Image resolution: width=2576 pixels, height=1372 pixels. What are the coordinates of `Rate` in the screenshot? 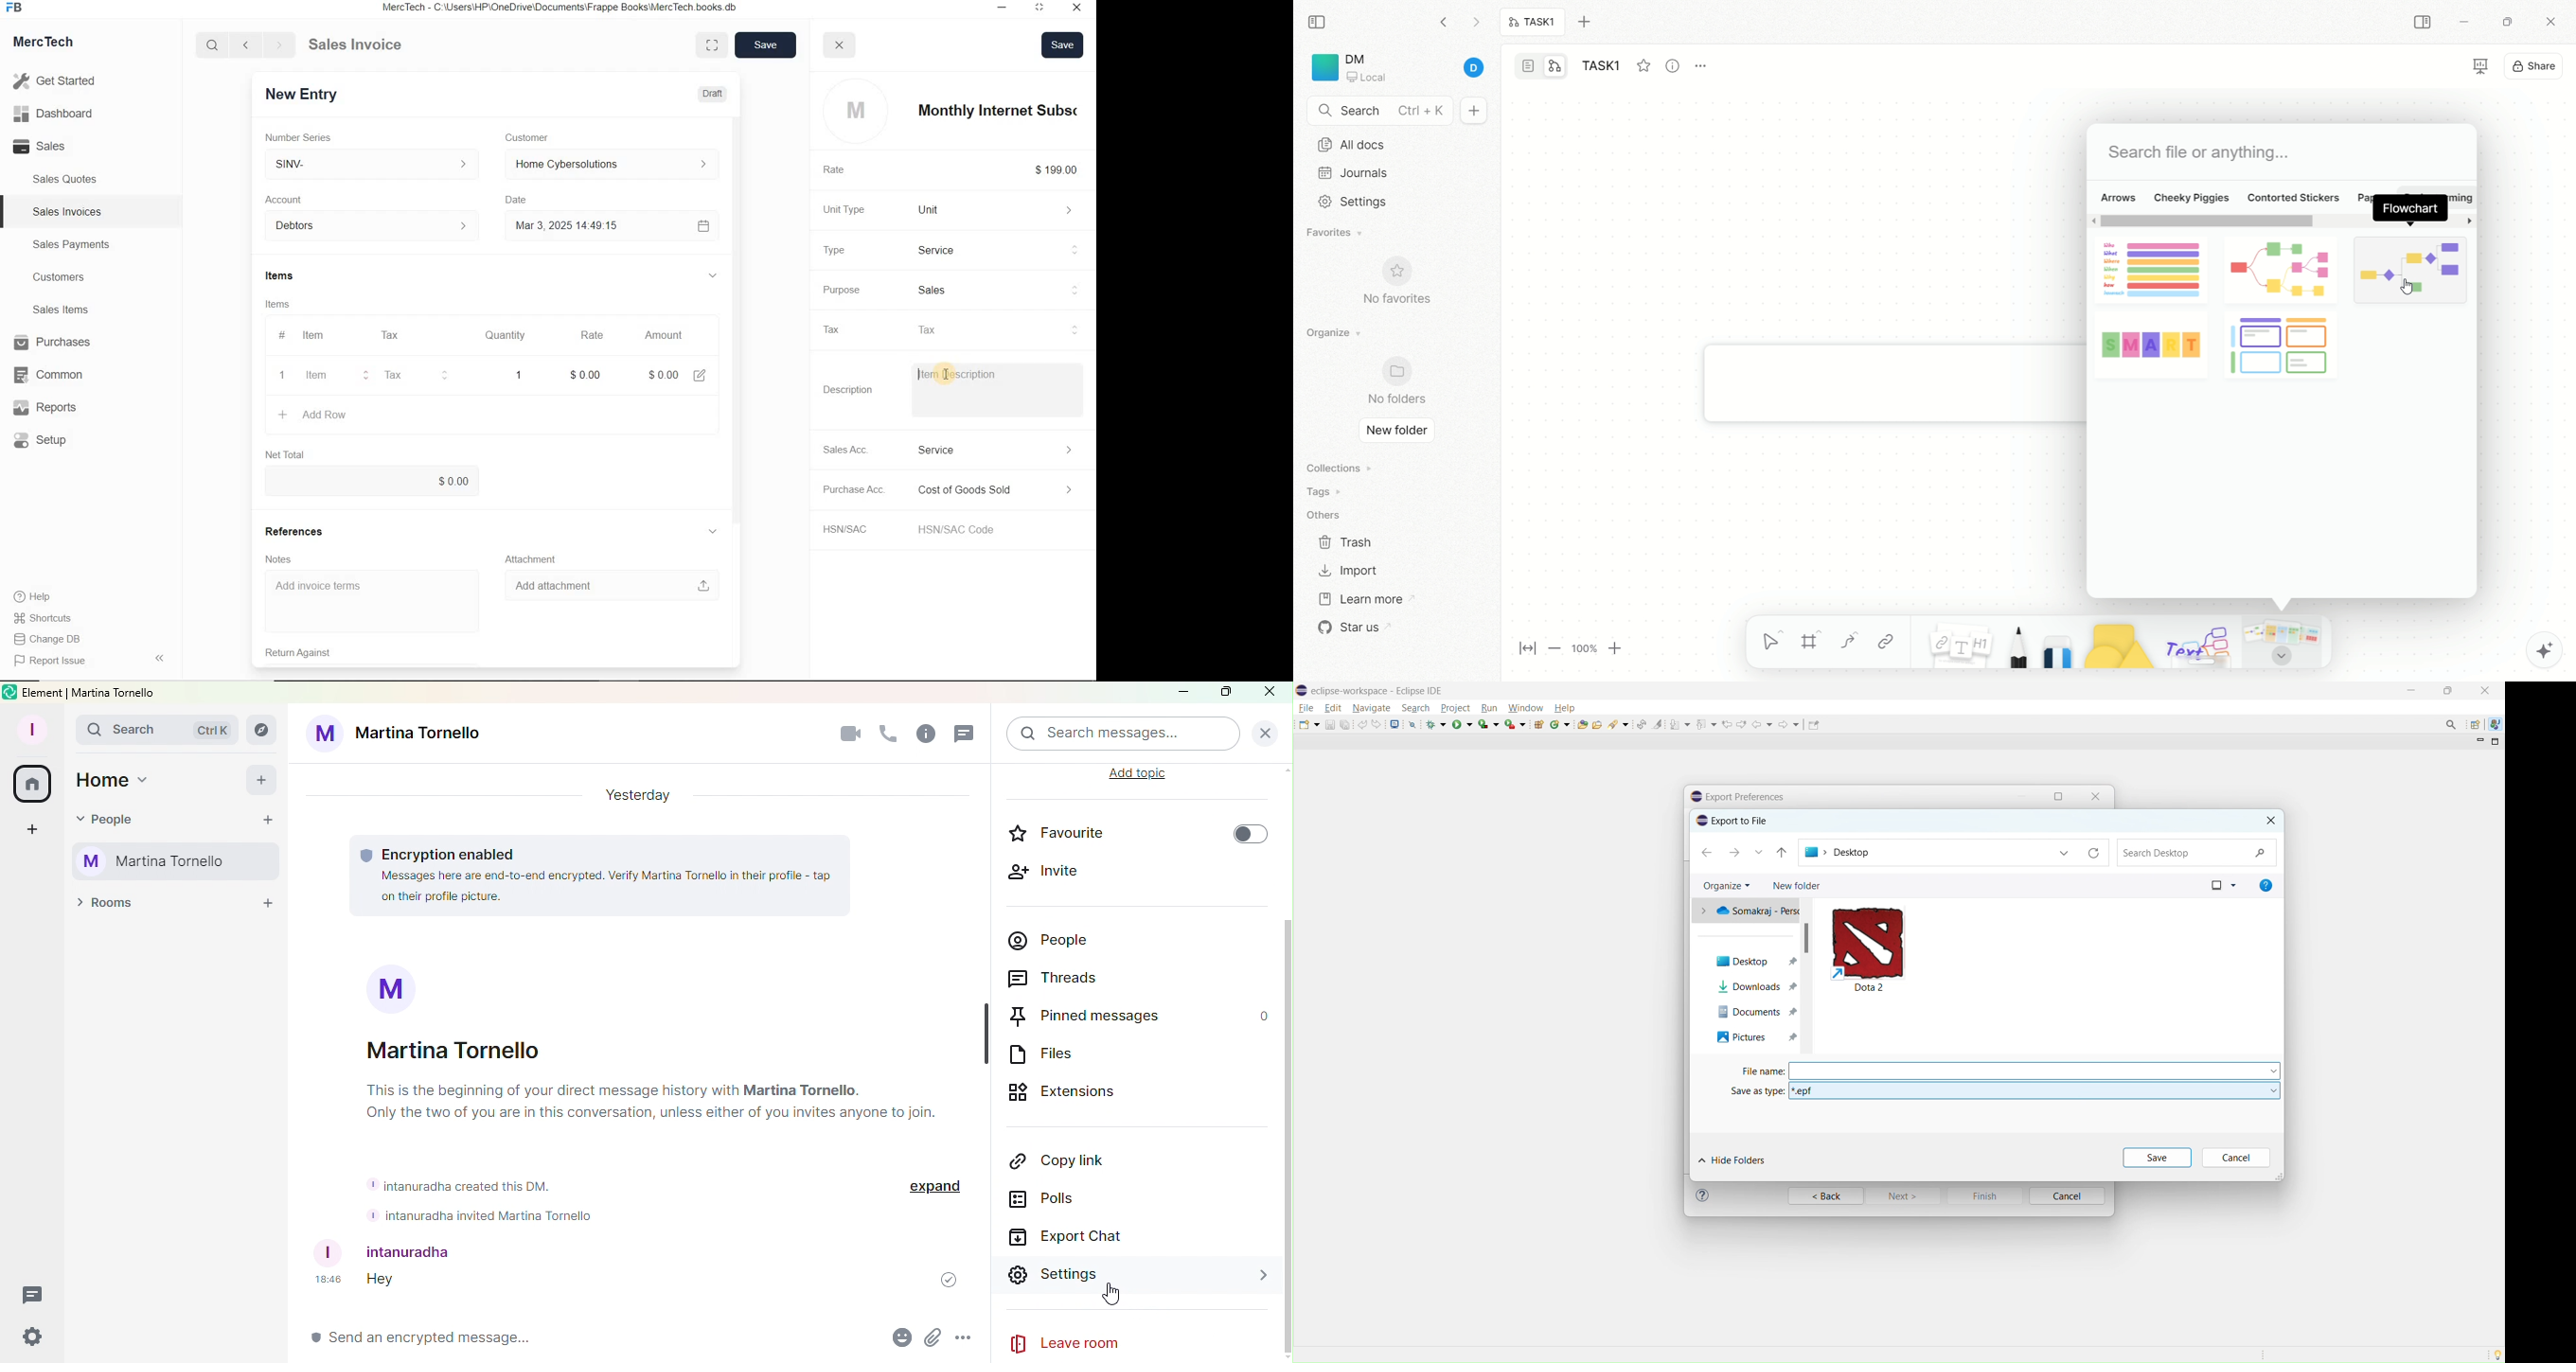 It's located at (592, 335).